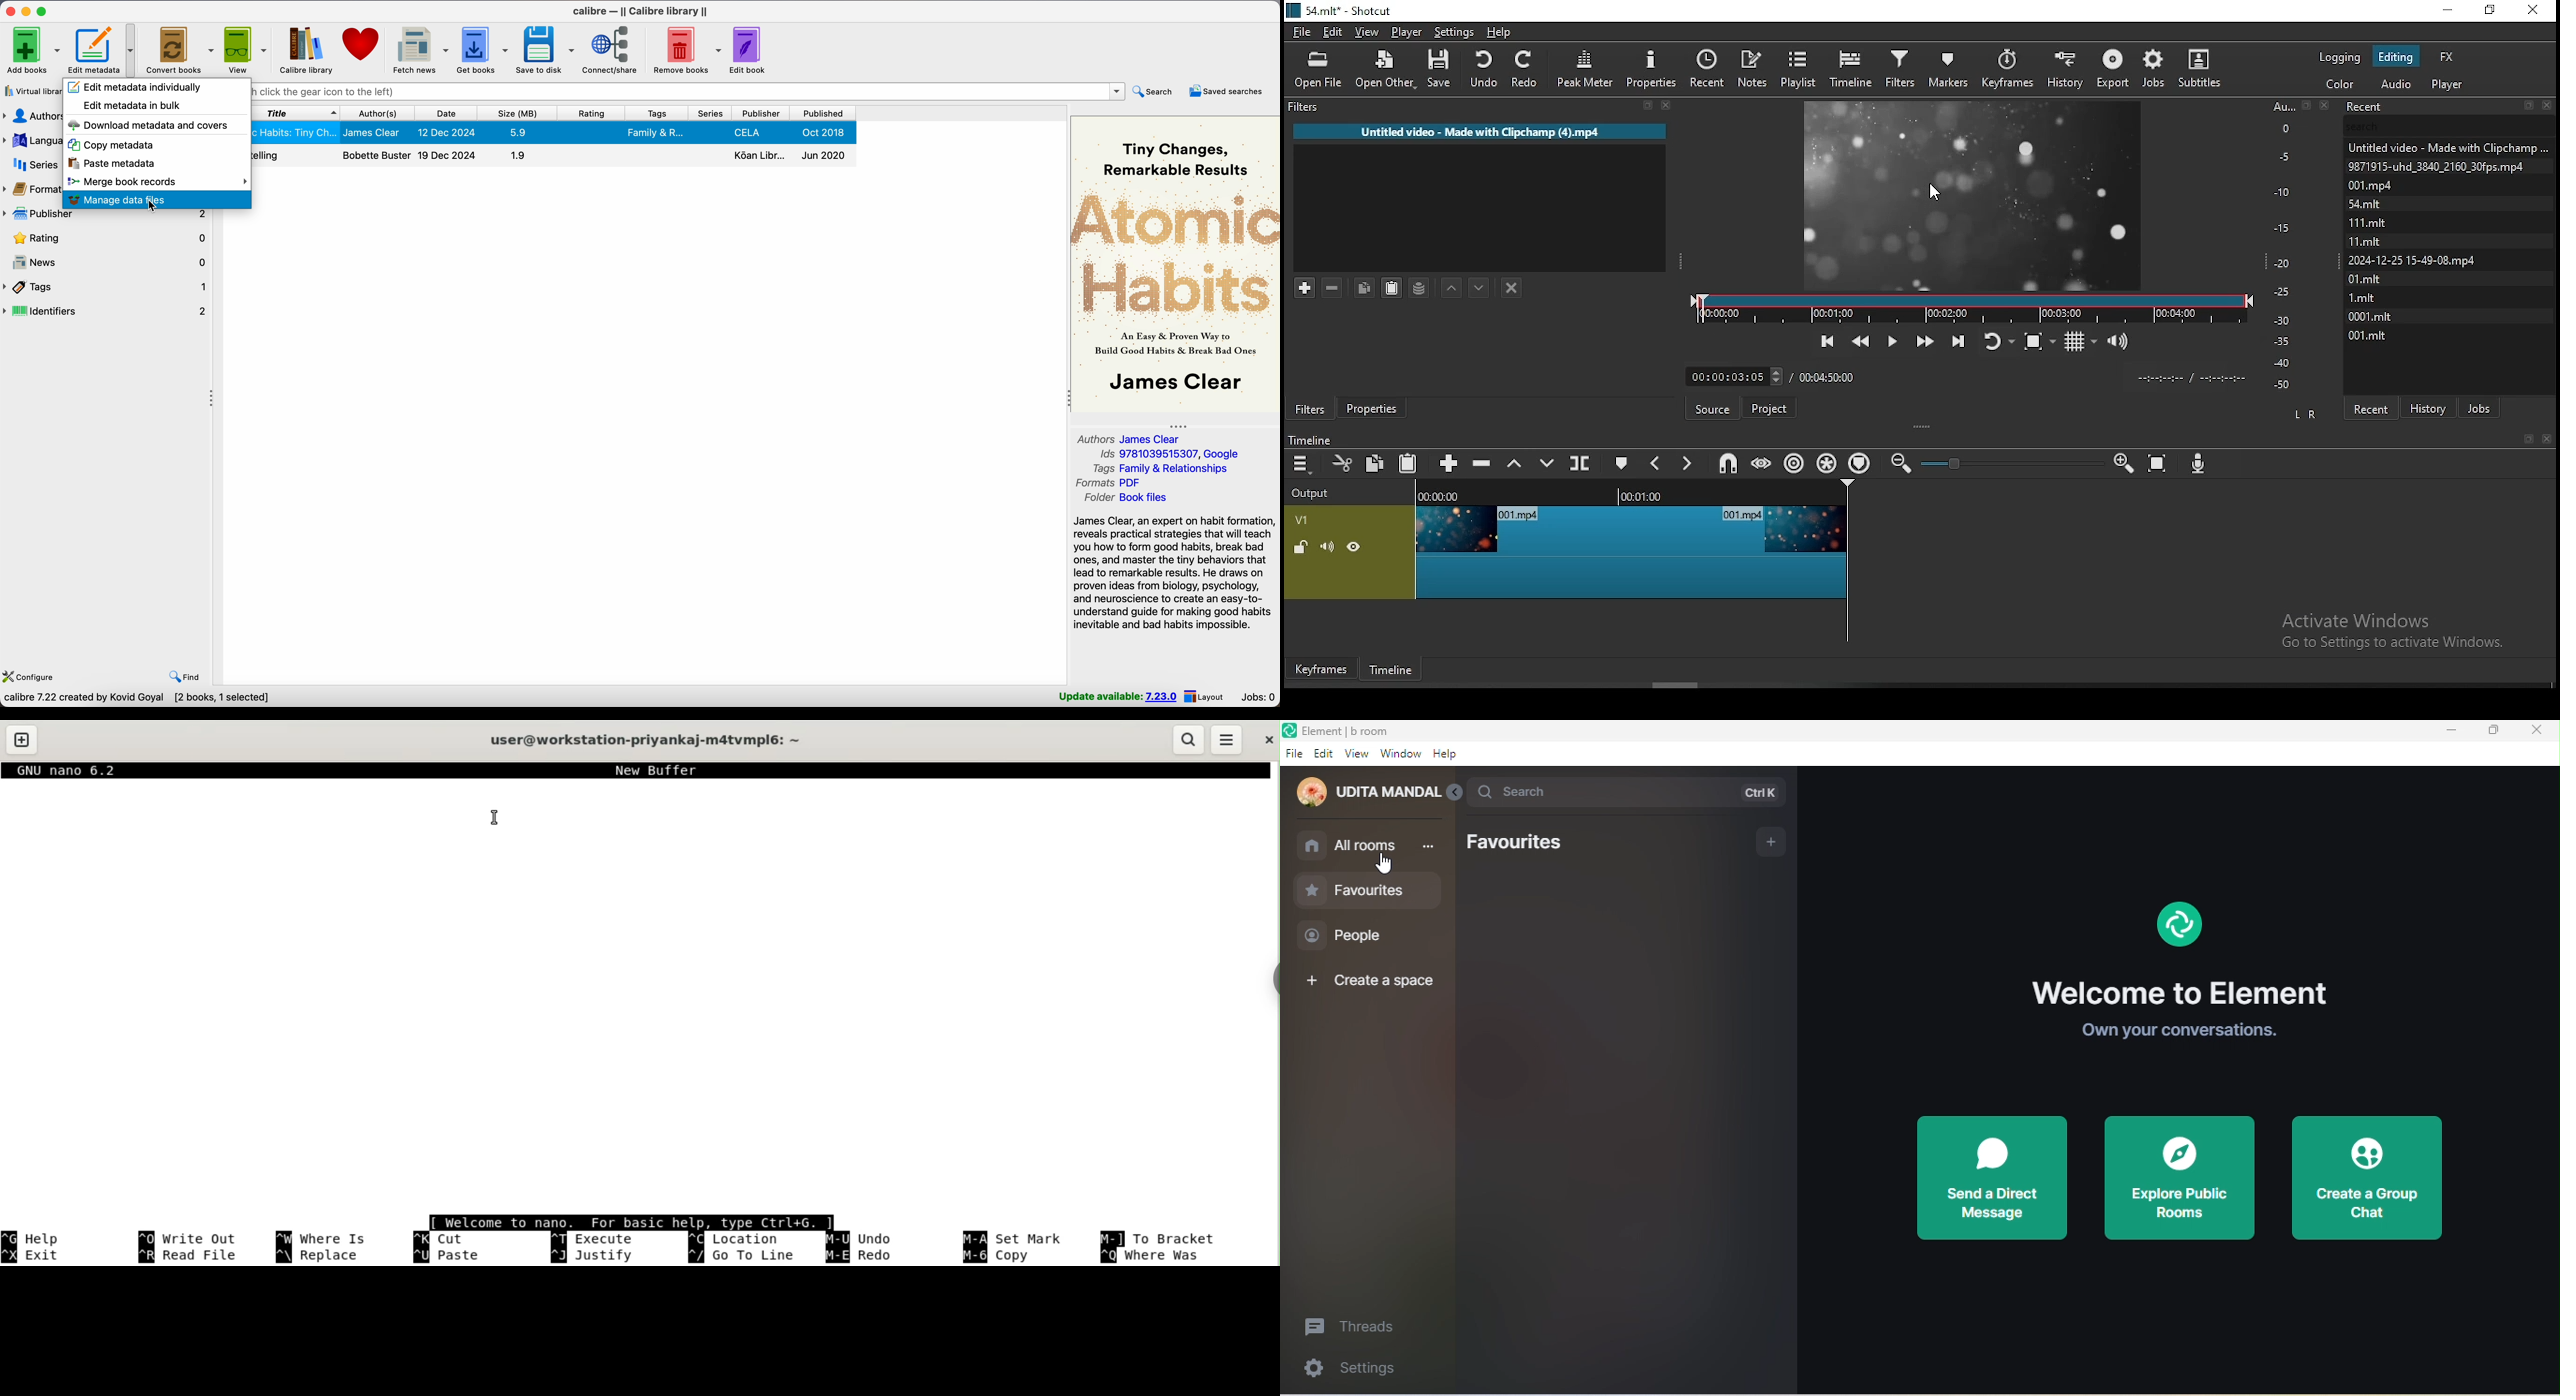 The image size is (2576, 1400). What do you see at coordinates (30, 675) in the screenshot?
I see `configure` at bounding box center [30, 675].